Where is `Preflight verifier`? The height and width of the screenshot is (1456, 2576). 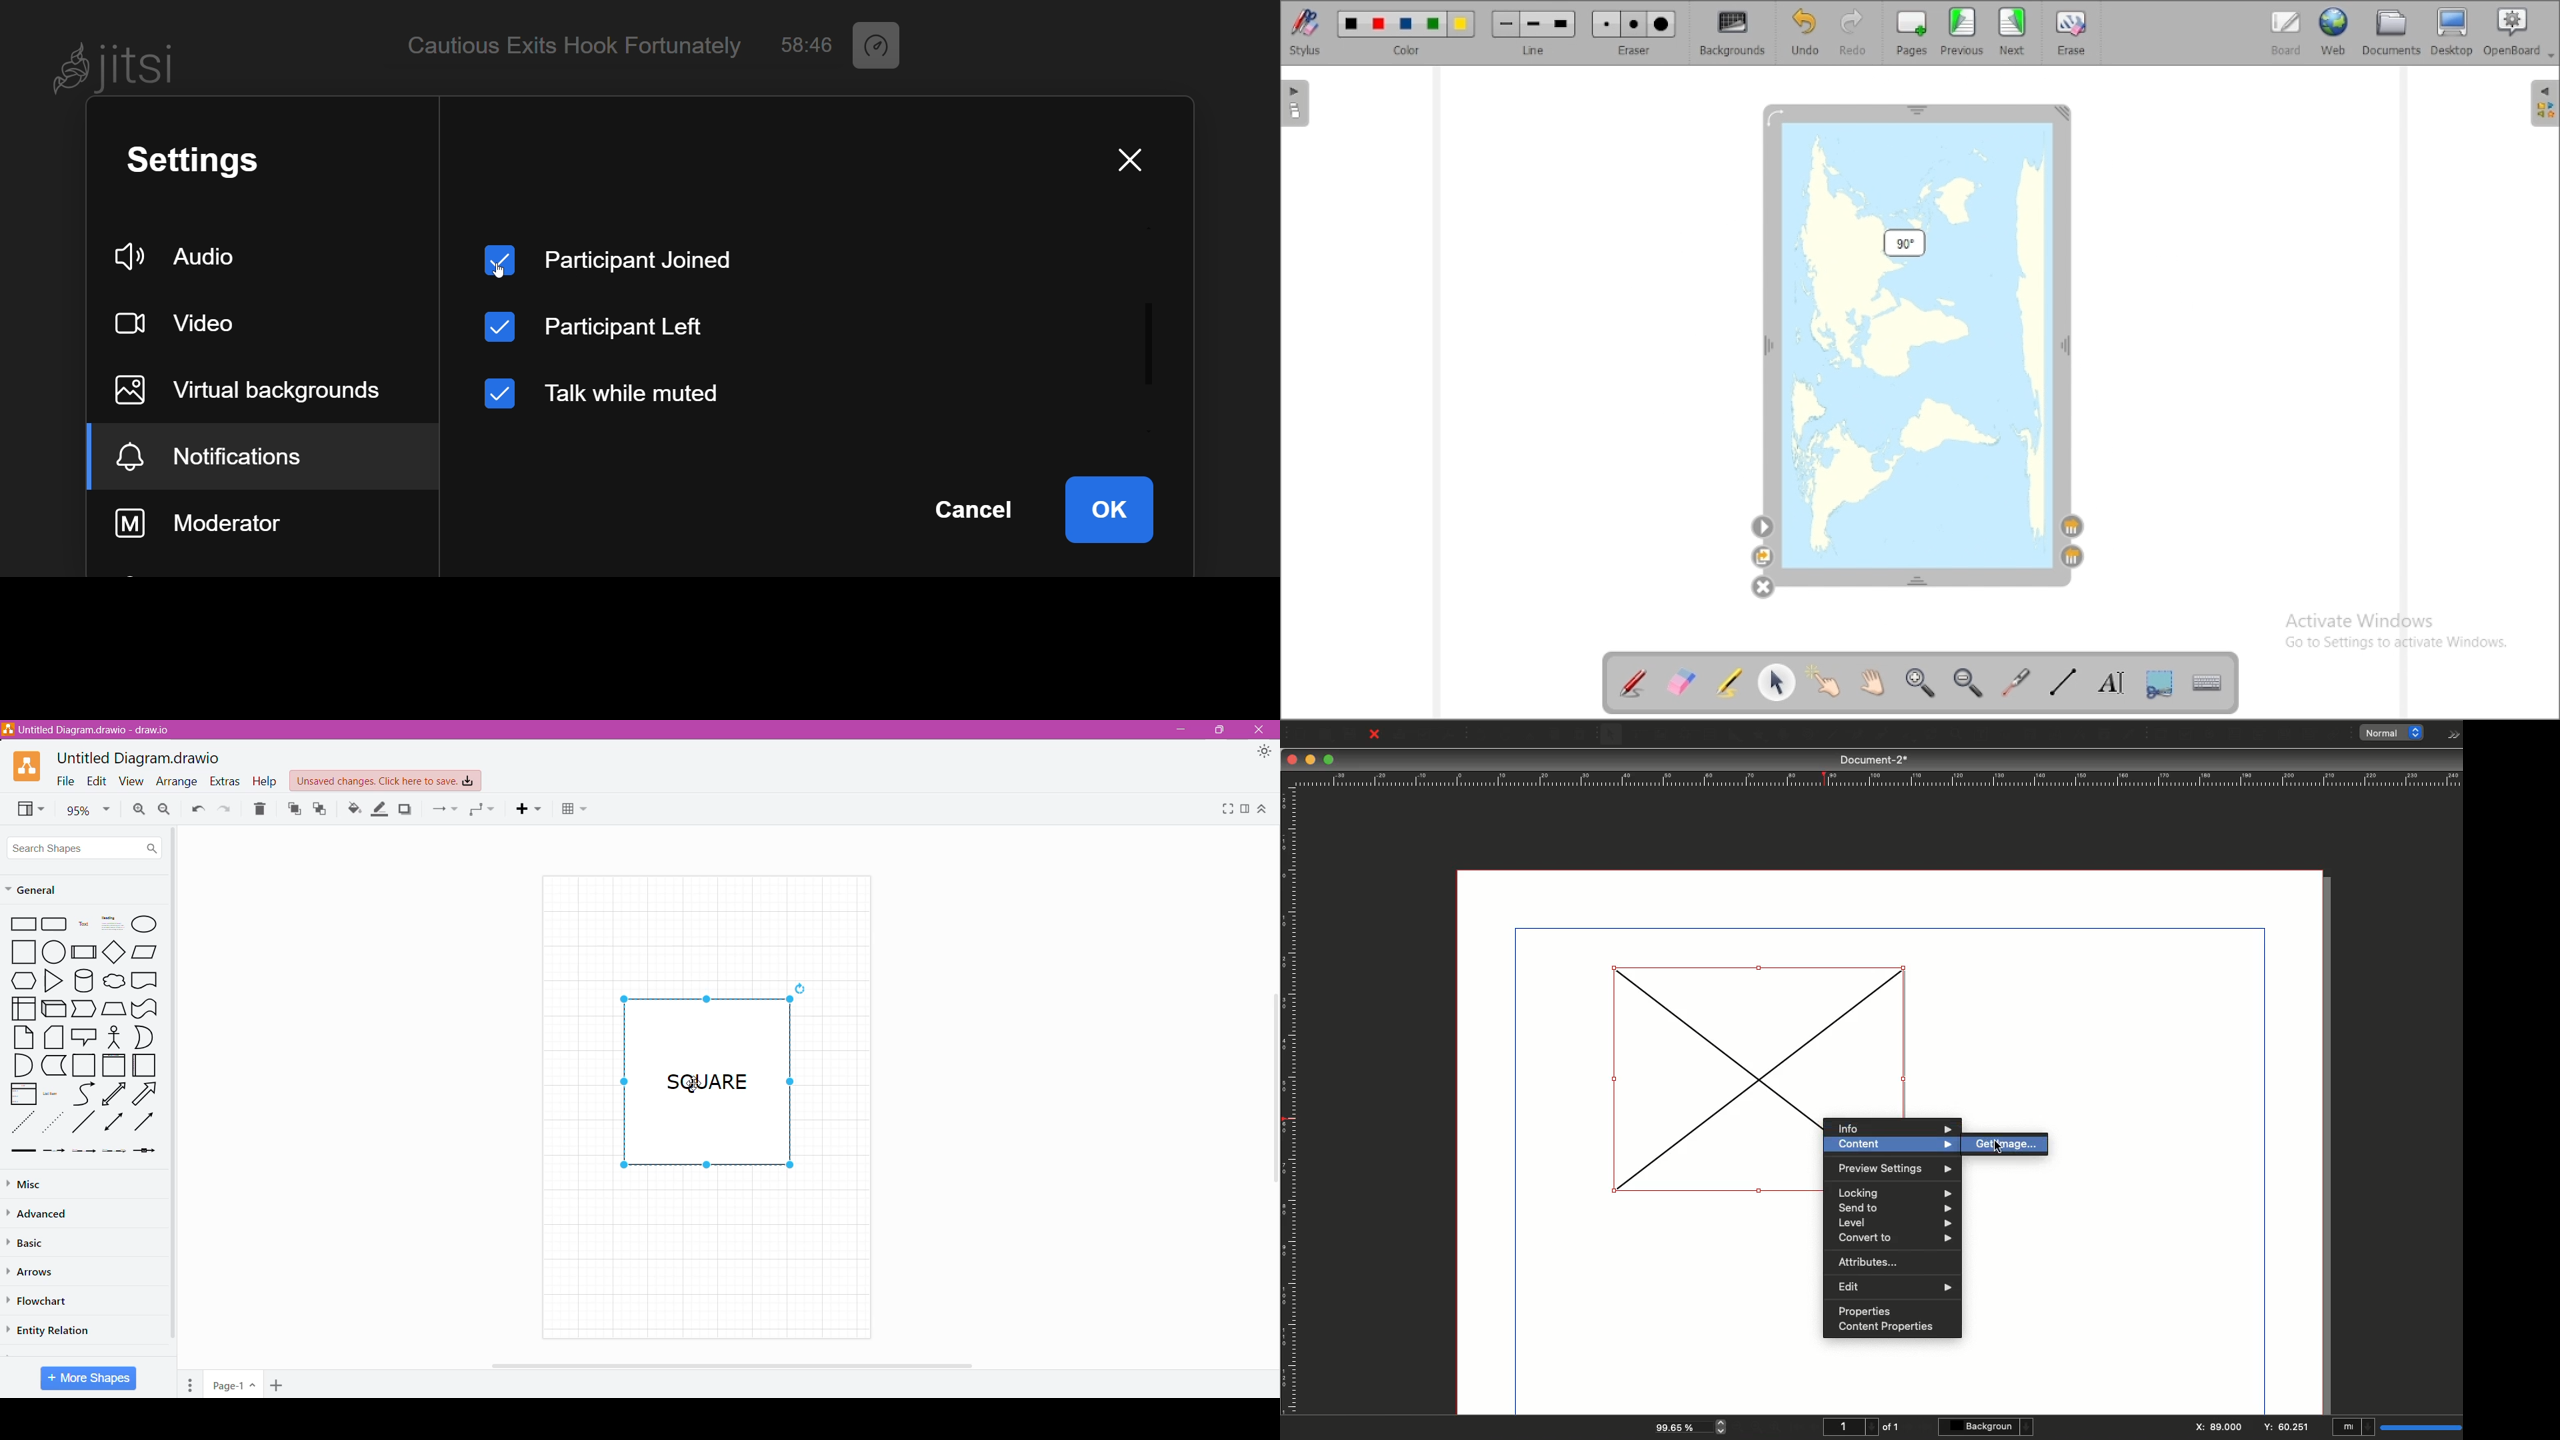
Preflight verifier is located at coordinates (1425, 737).